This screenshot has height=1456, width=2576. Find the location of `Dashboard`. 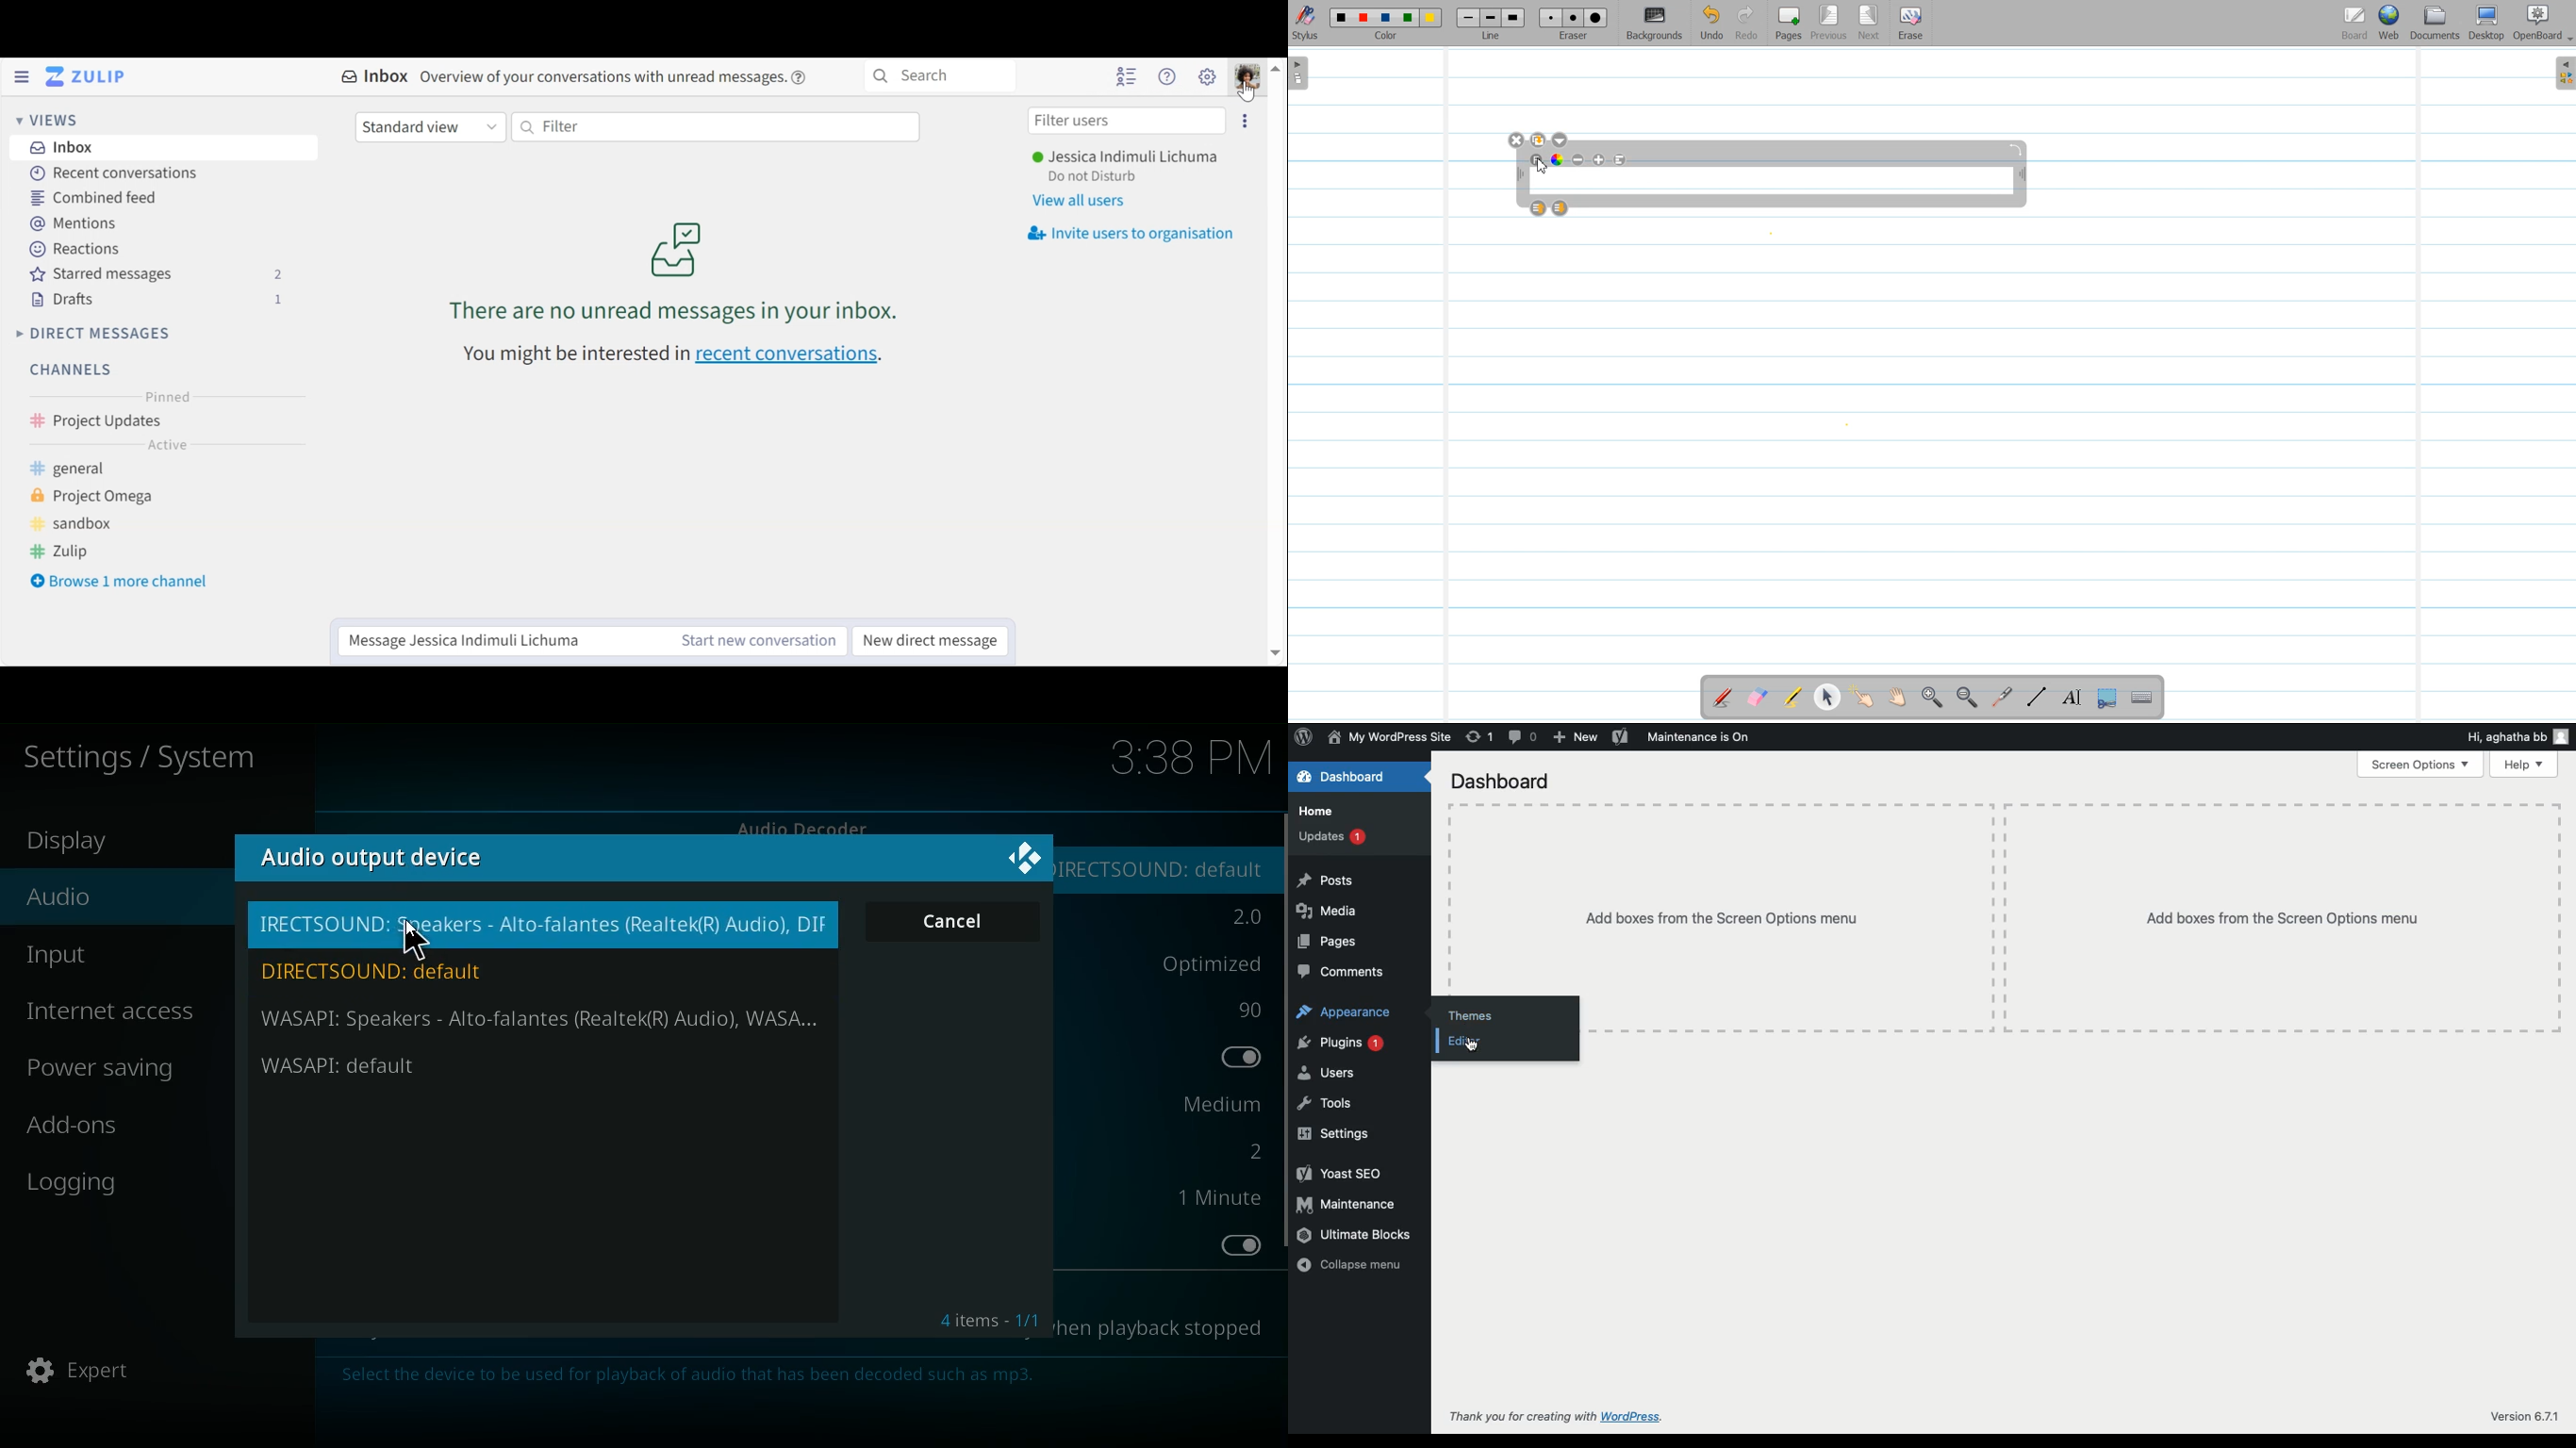

Dashboard is located at coordinates (1502, 783).